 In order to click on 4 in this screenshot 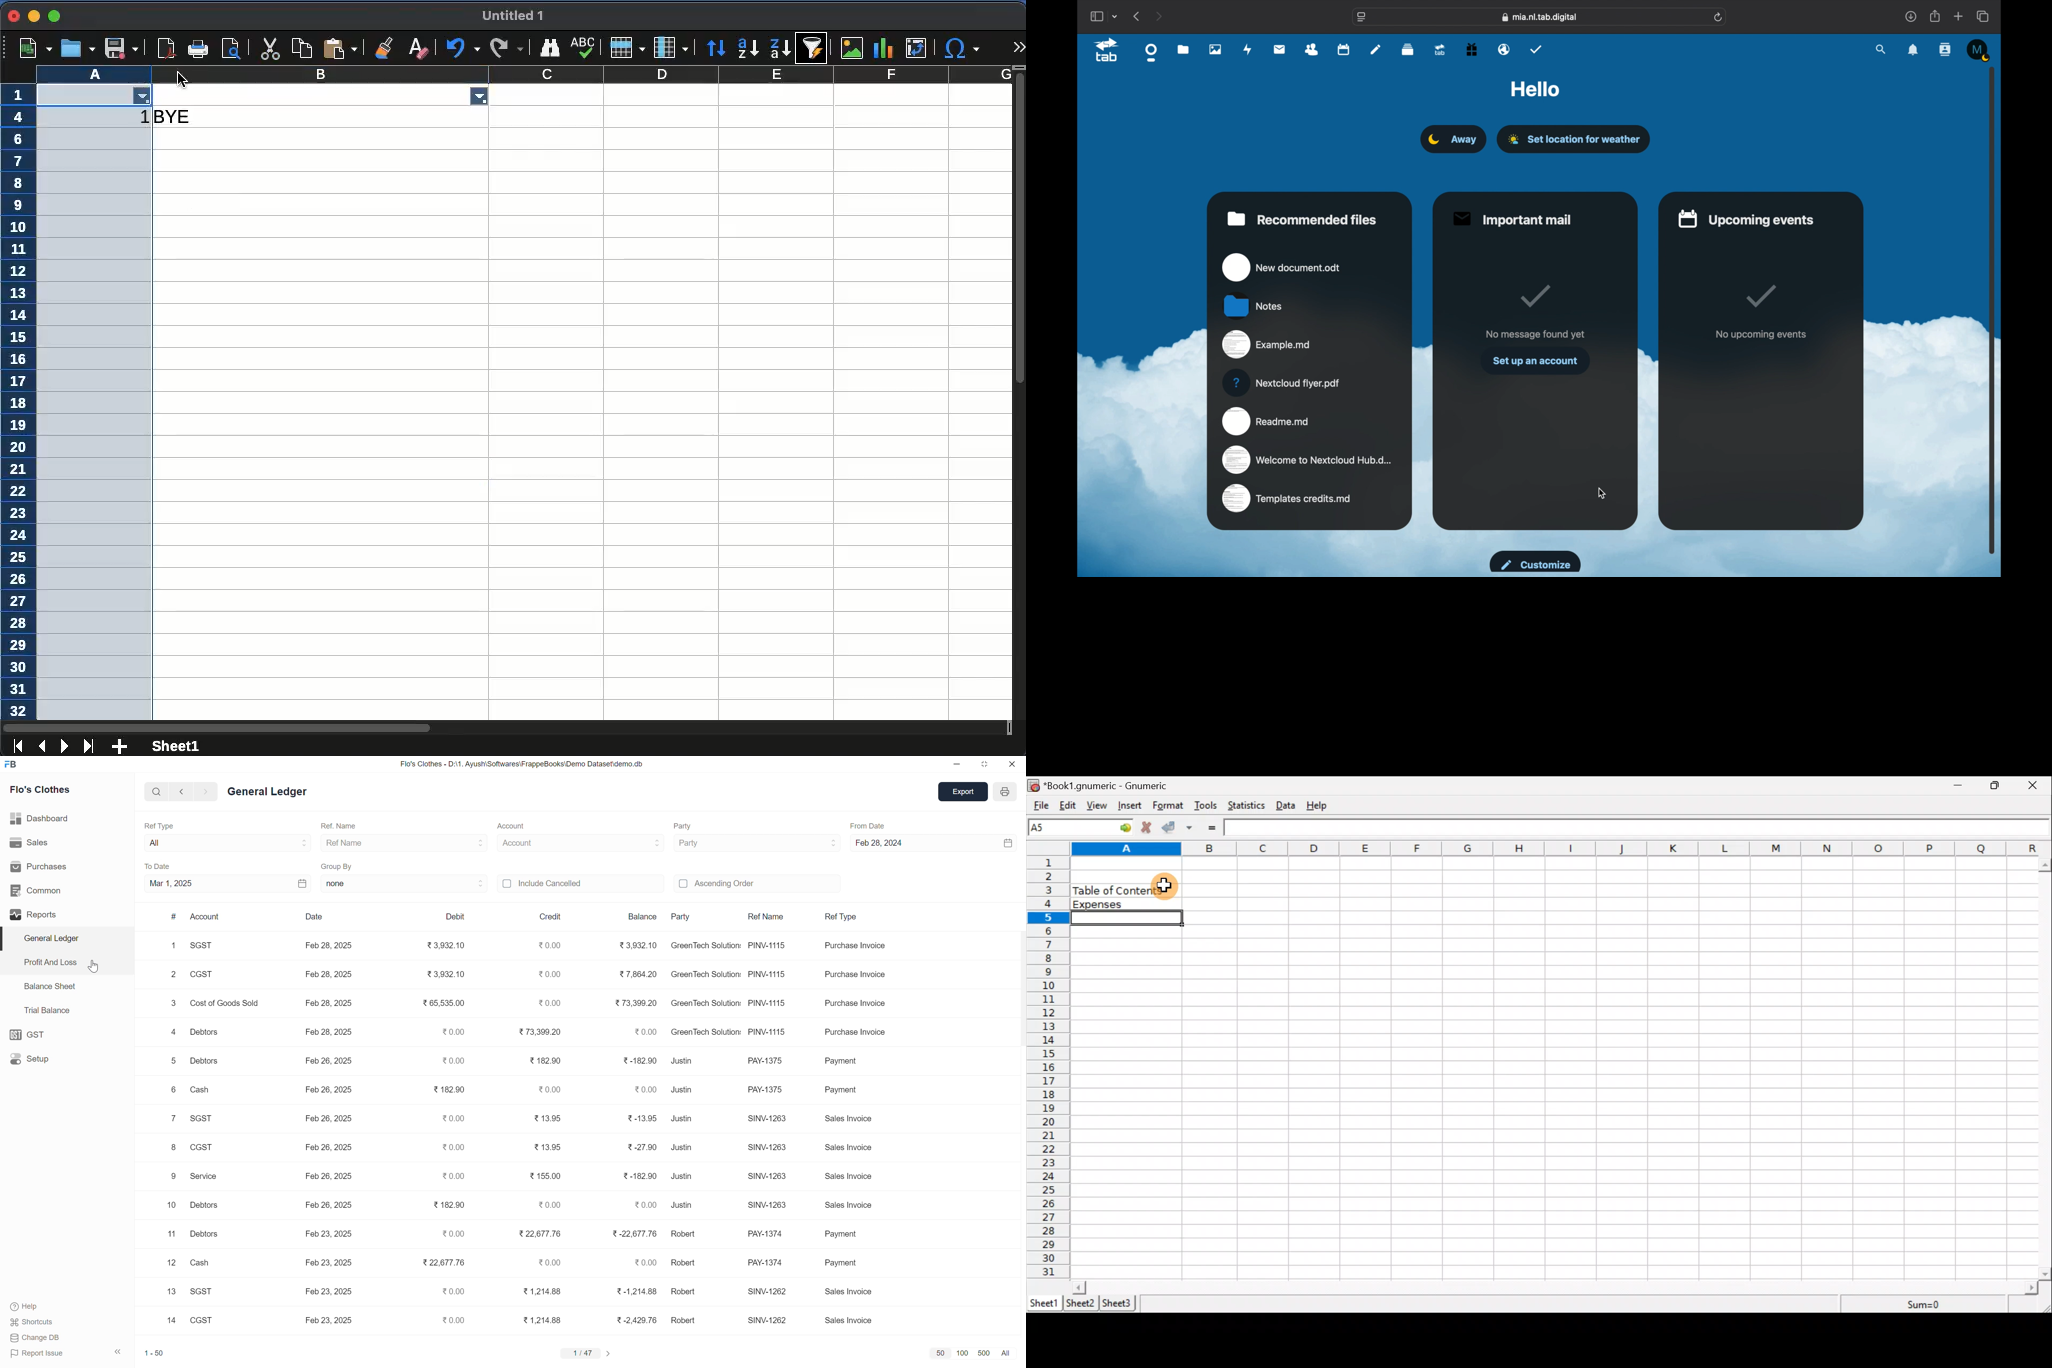, I will do `click(174, 1034)`.